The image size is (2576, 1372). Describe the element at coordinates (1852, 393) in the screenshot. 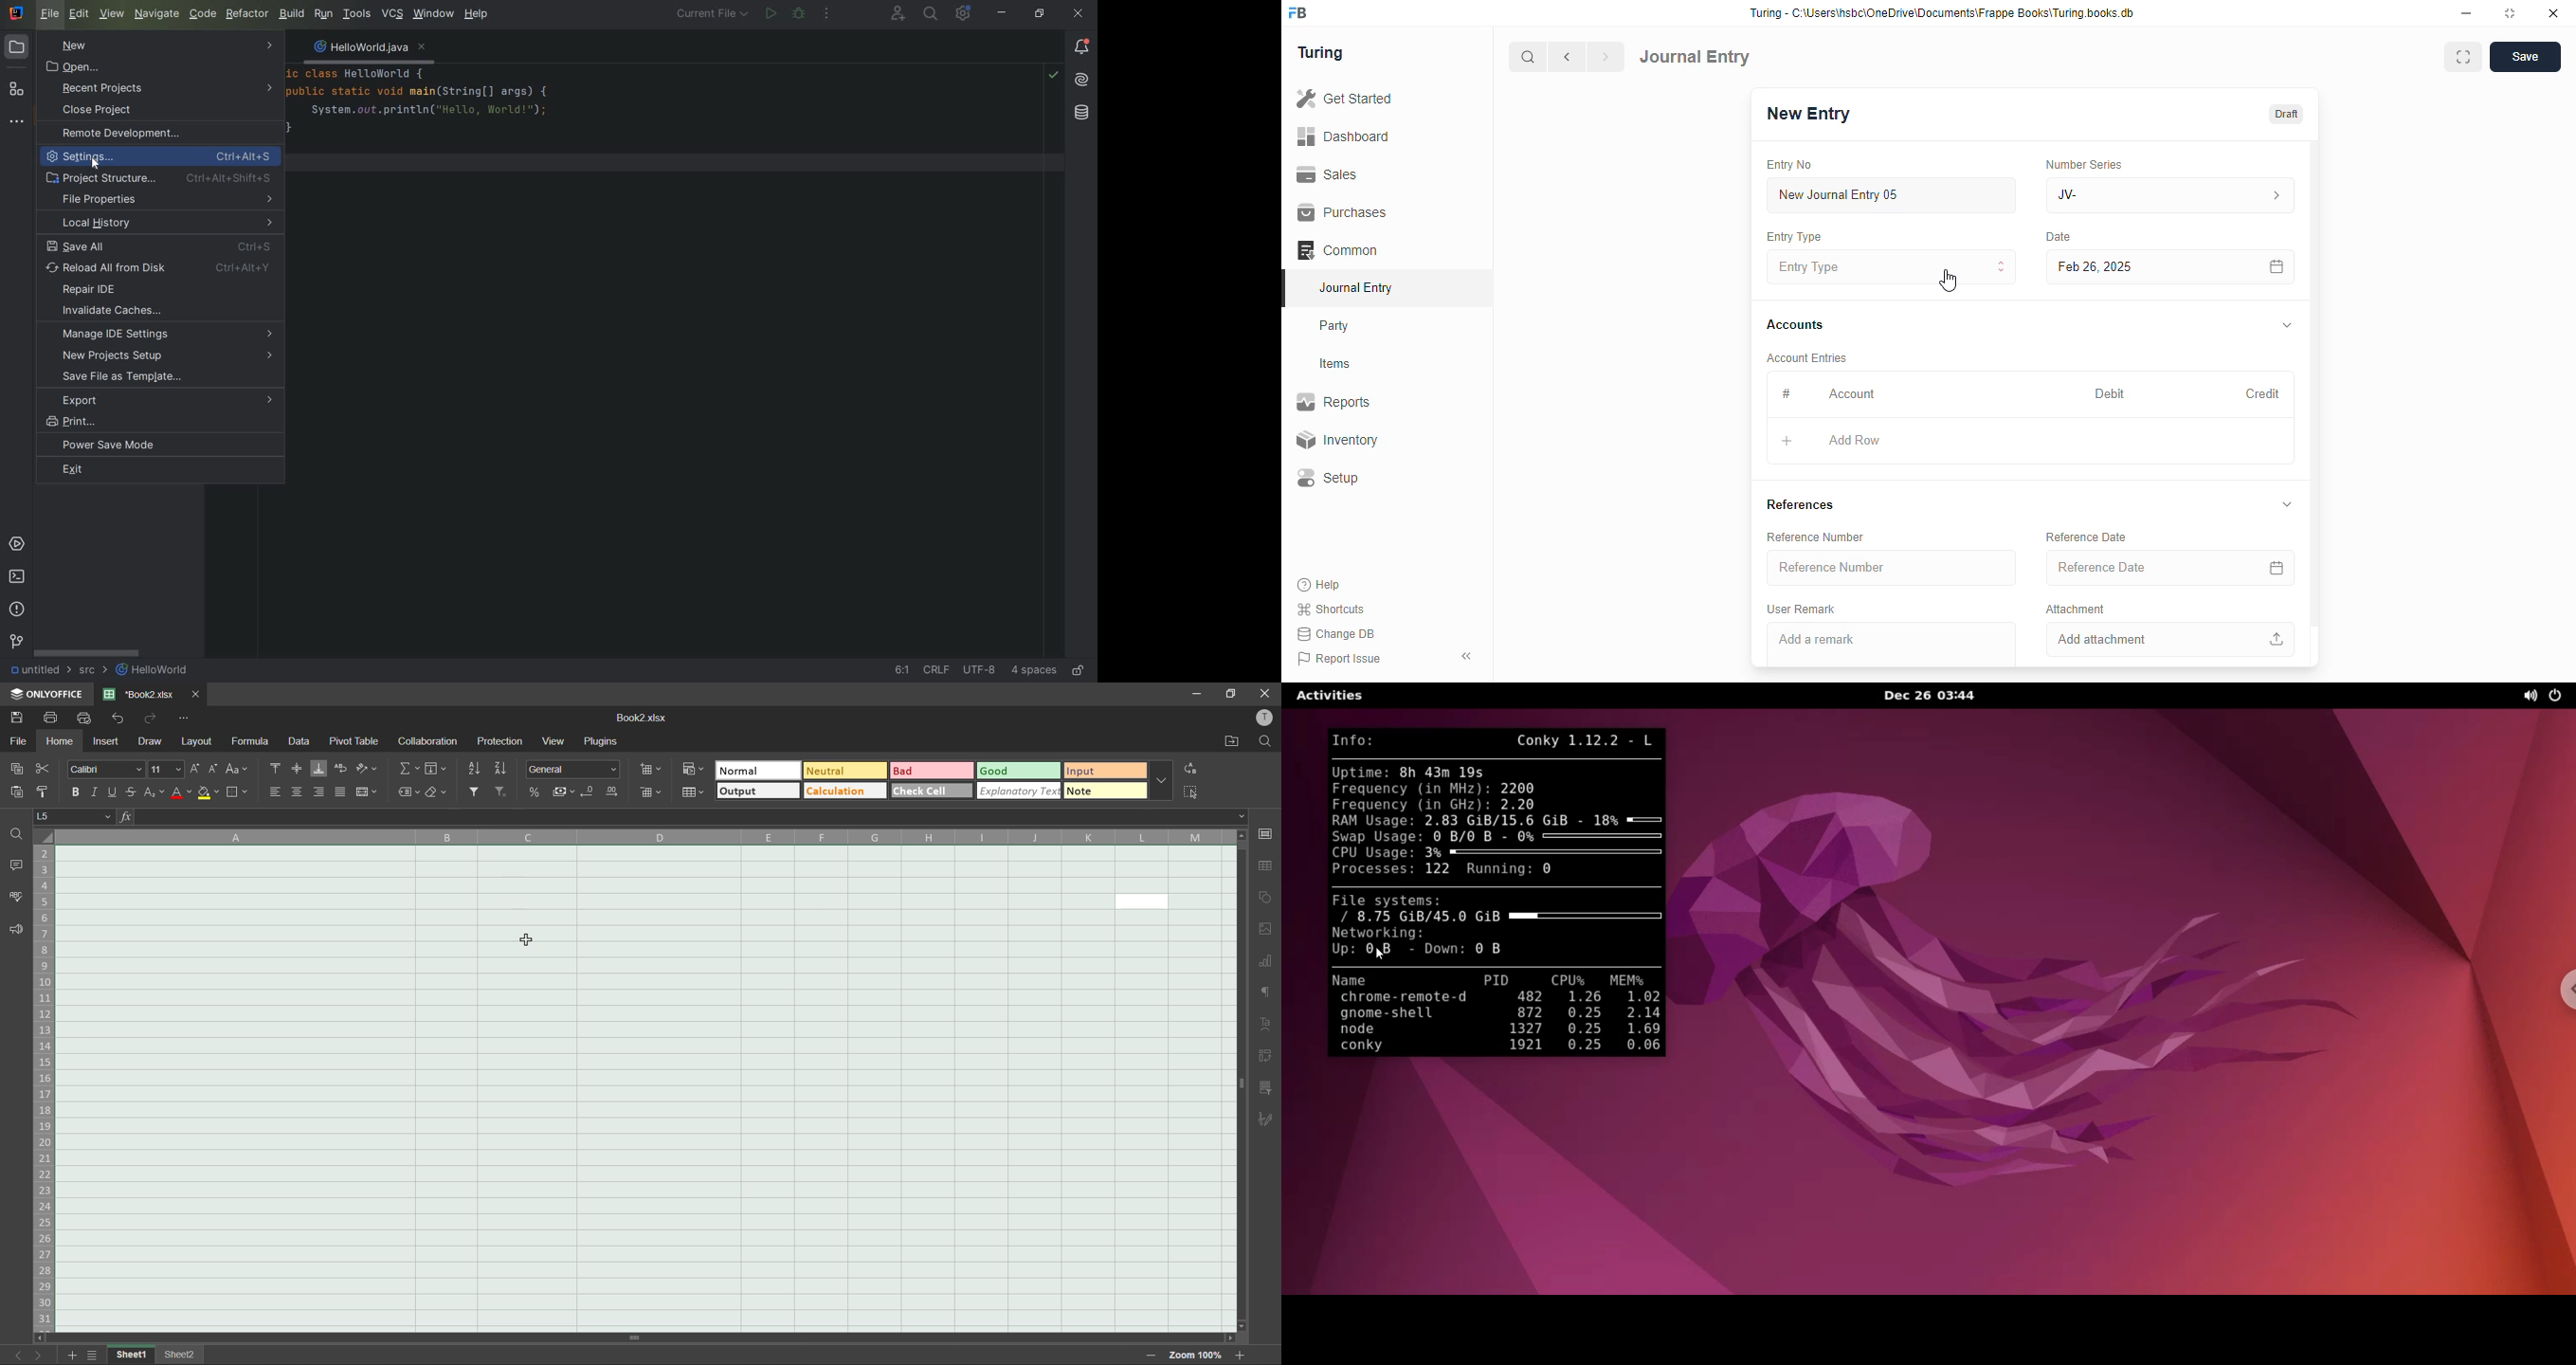

I see `account` at that location.